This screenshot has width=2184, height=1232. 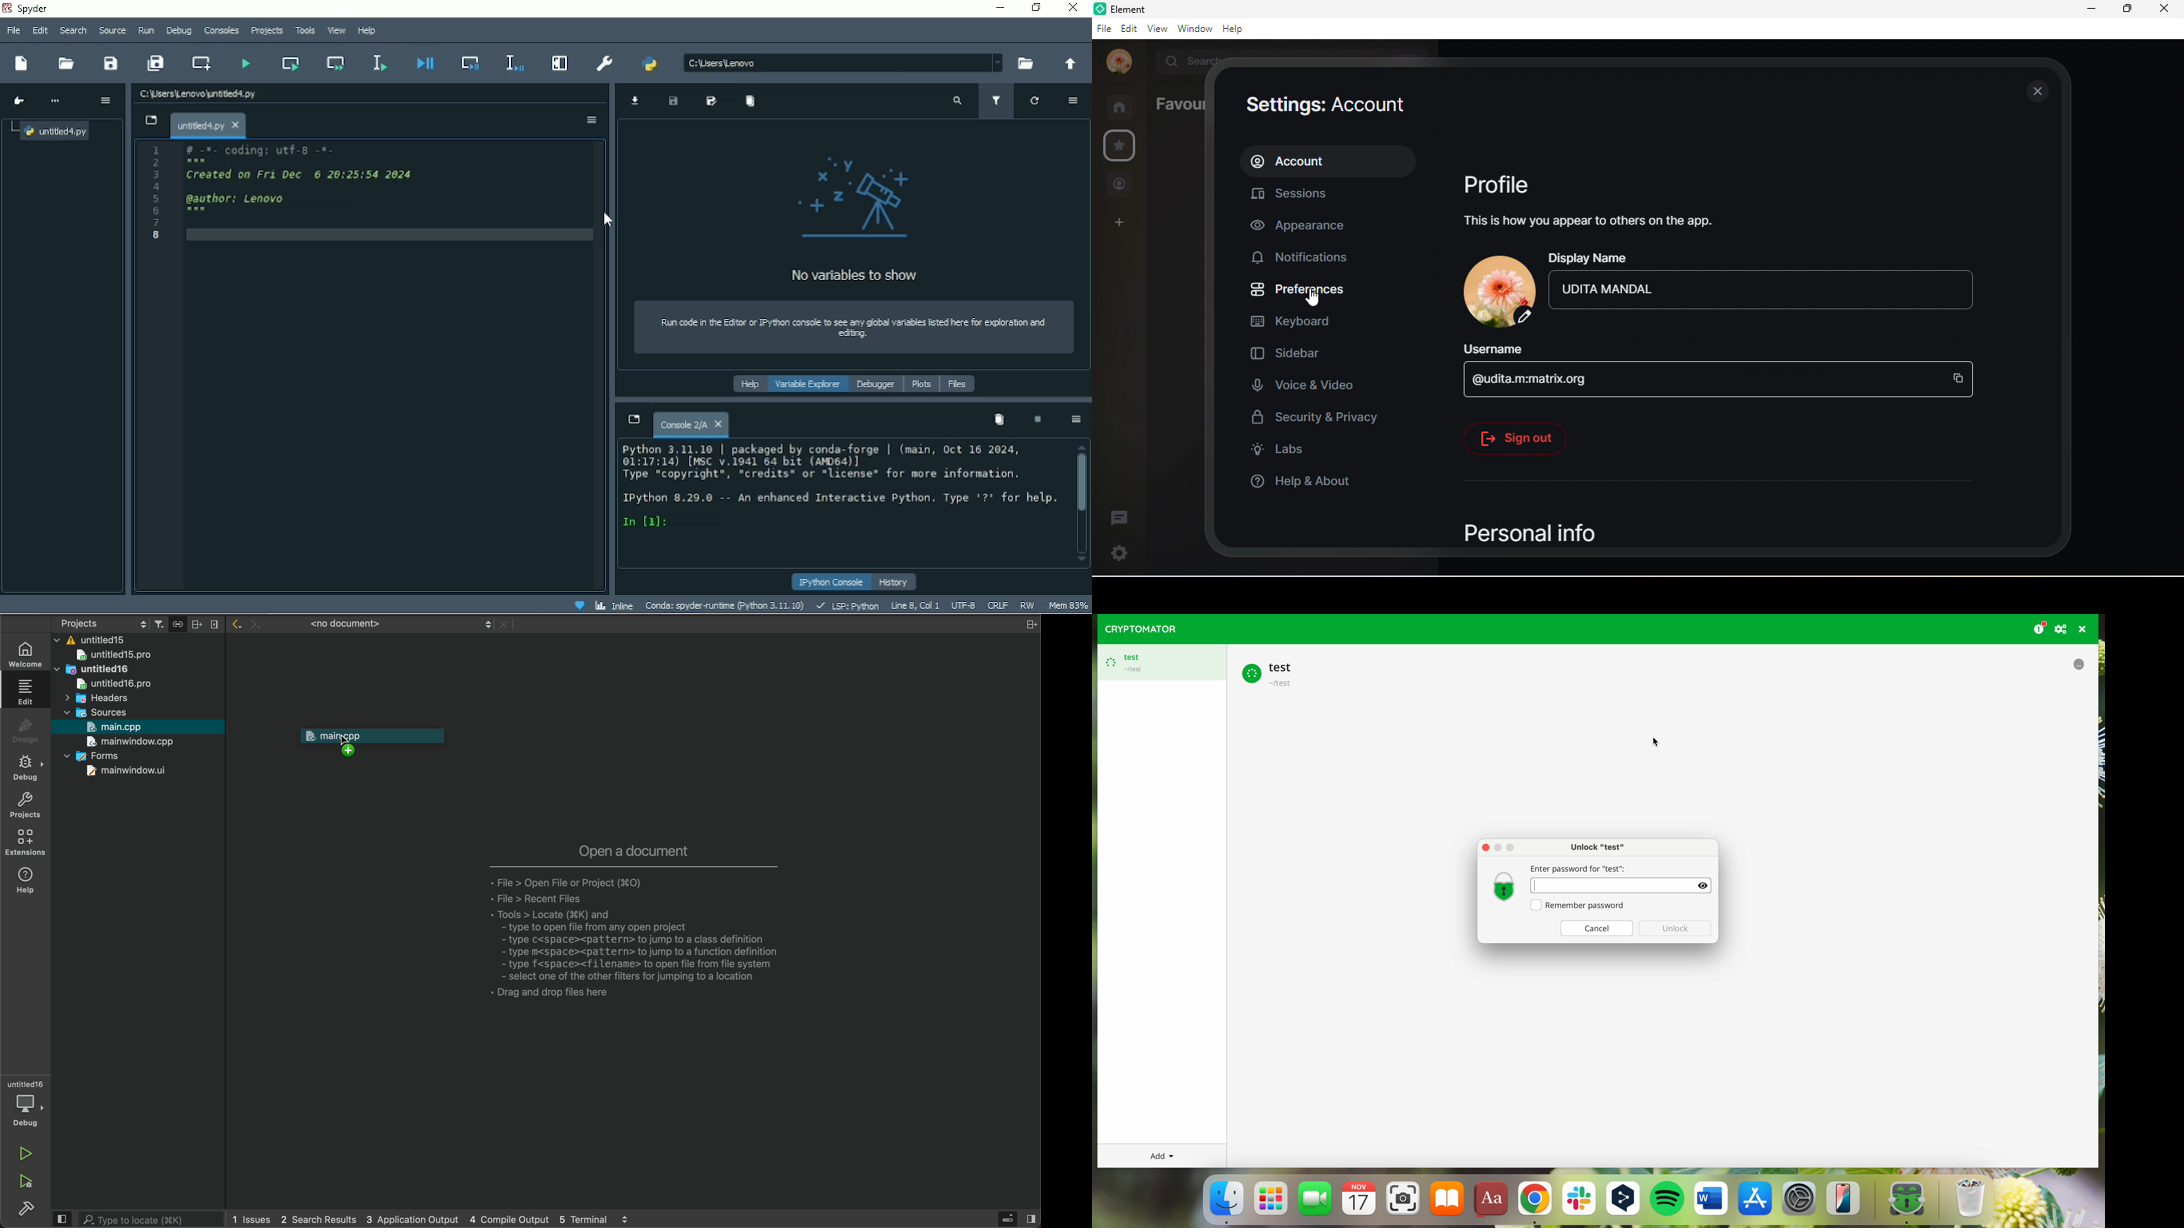 What do you see at coordinates (561, 63) in the screenshot?
I see `Maximize current pane` at bounding box center [561, 63].